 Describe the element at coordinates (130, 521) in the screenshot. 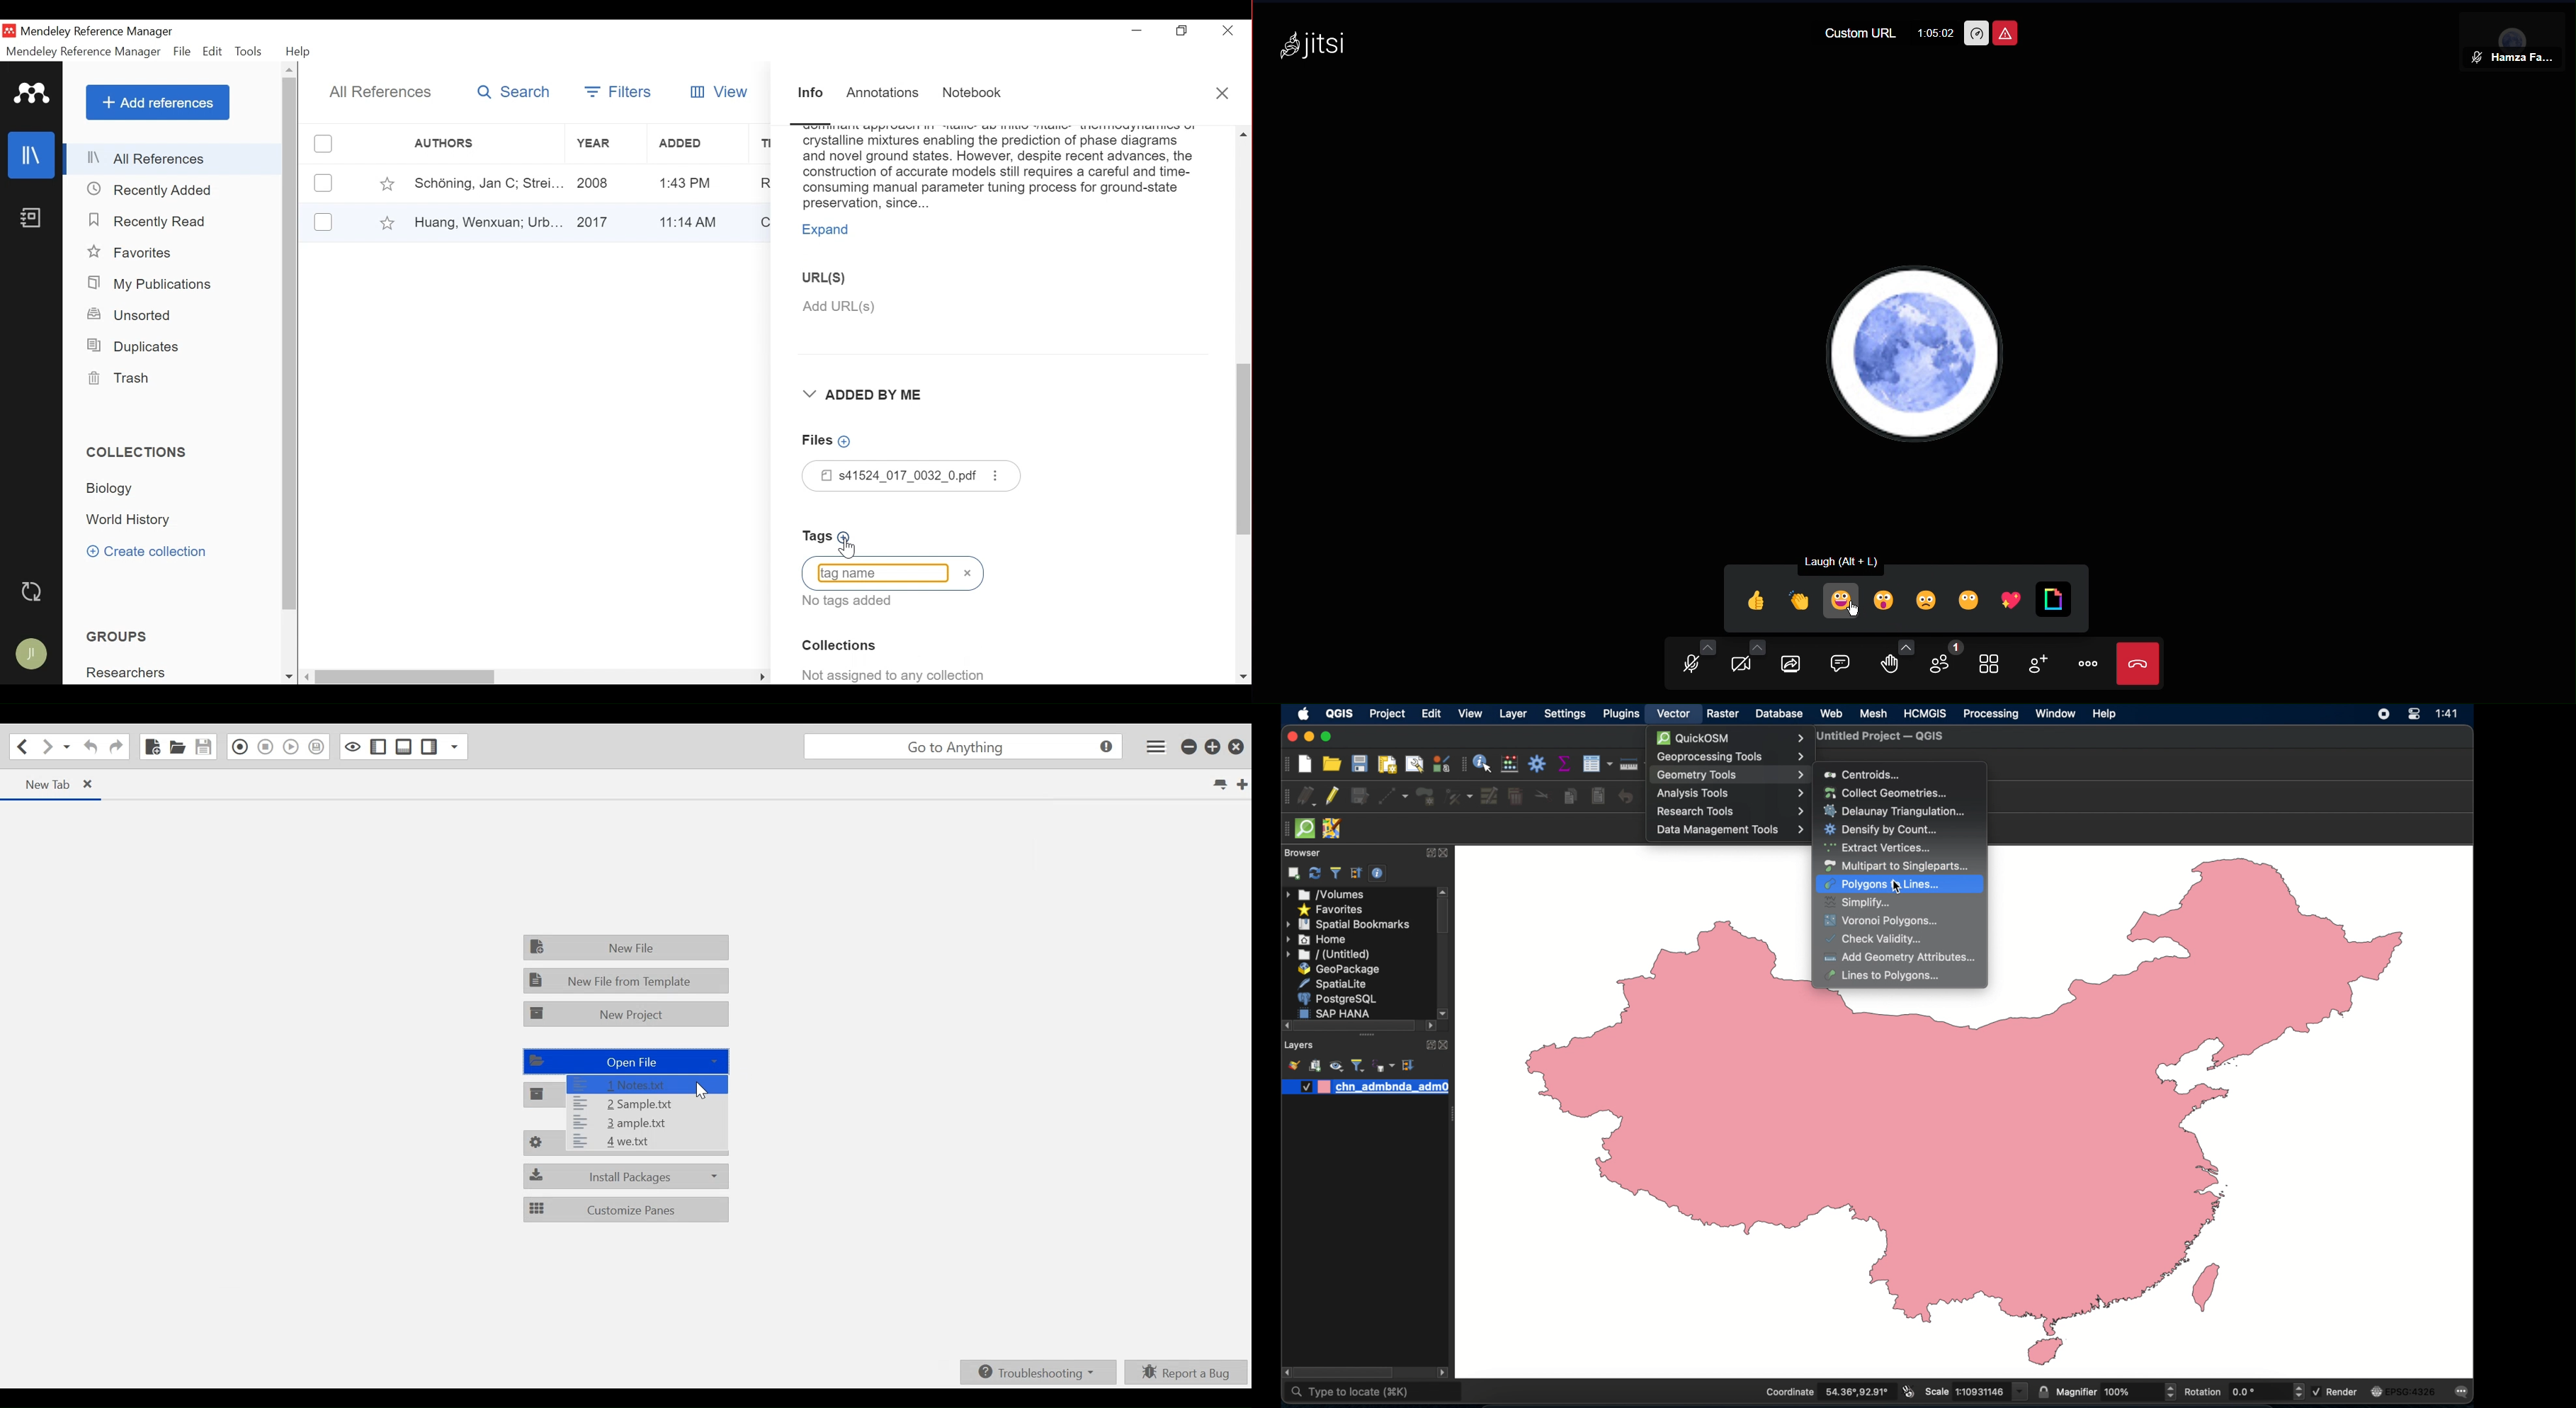

I see `Collection` at that location.